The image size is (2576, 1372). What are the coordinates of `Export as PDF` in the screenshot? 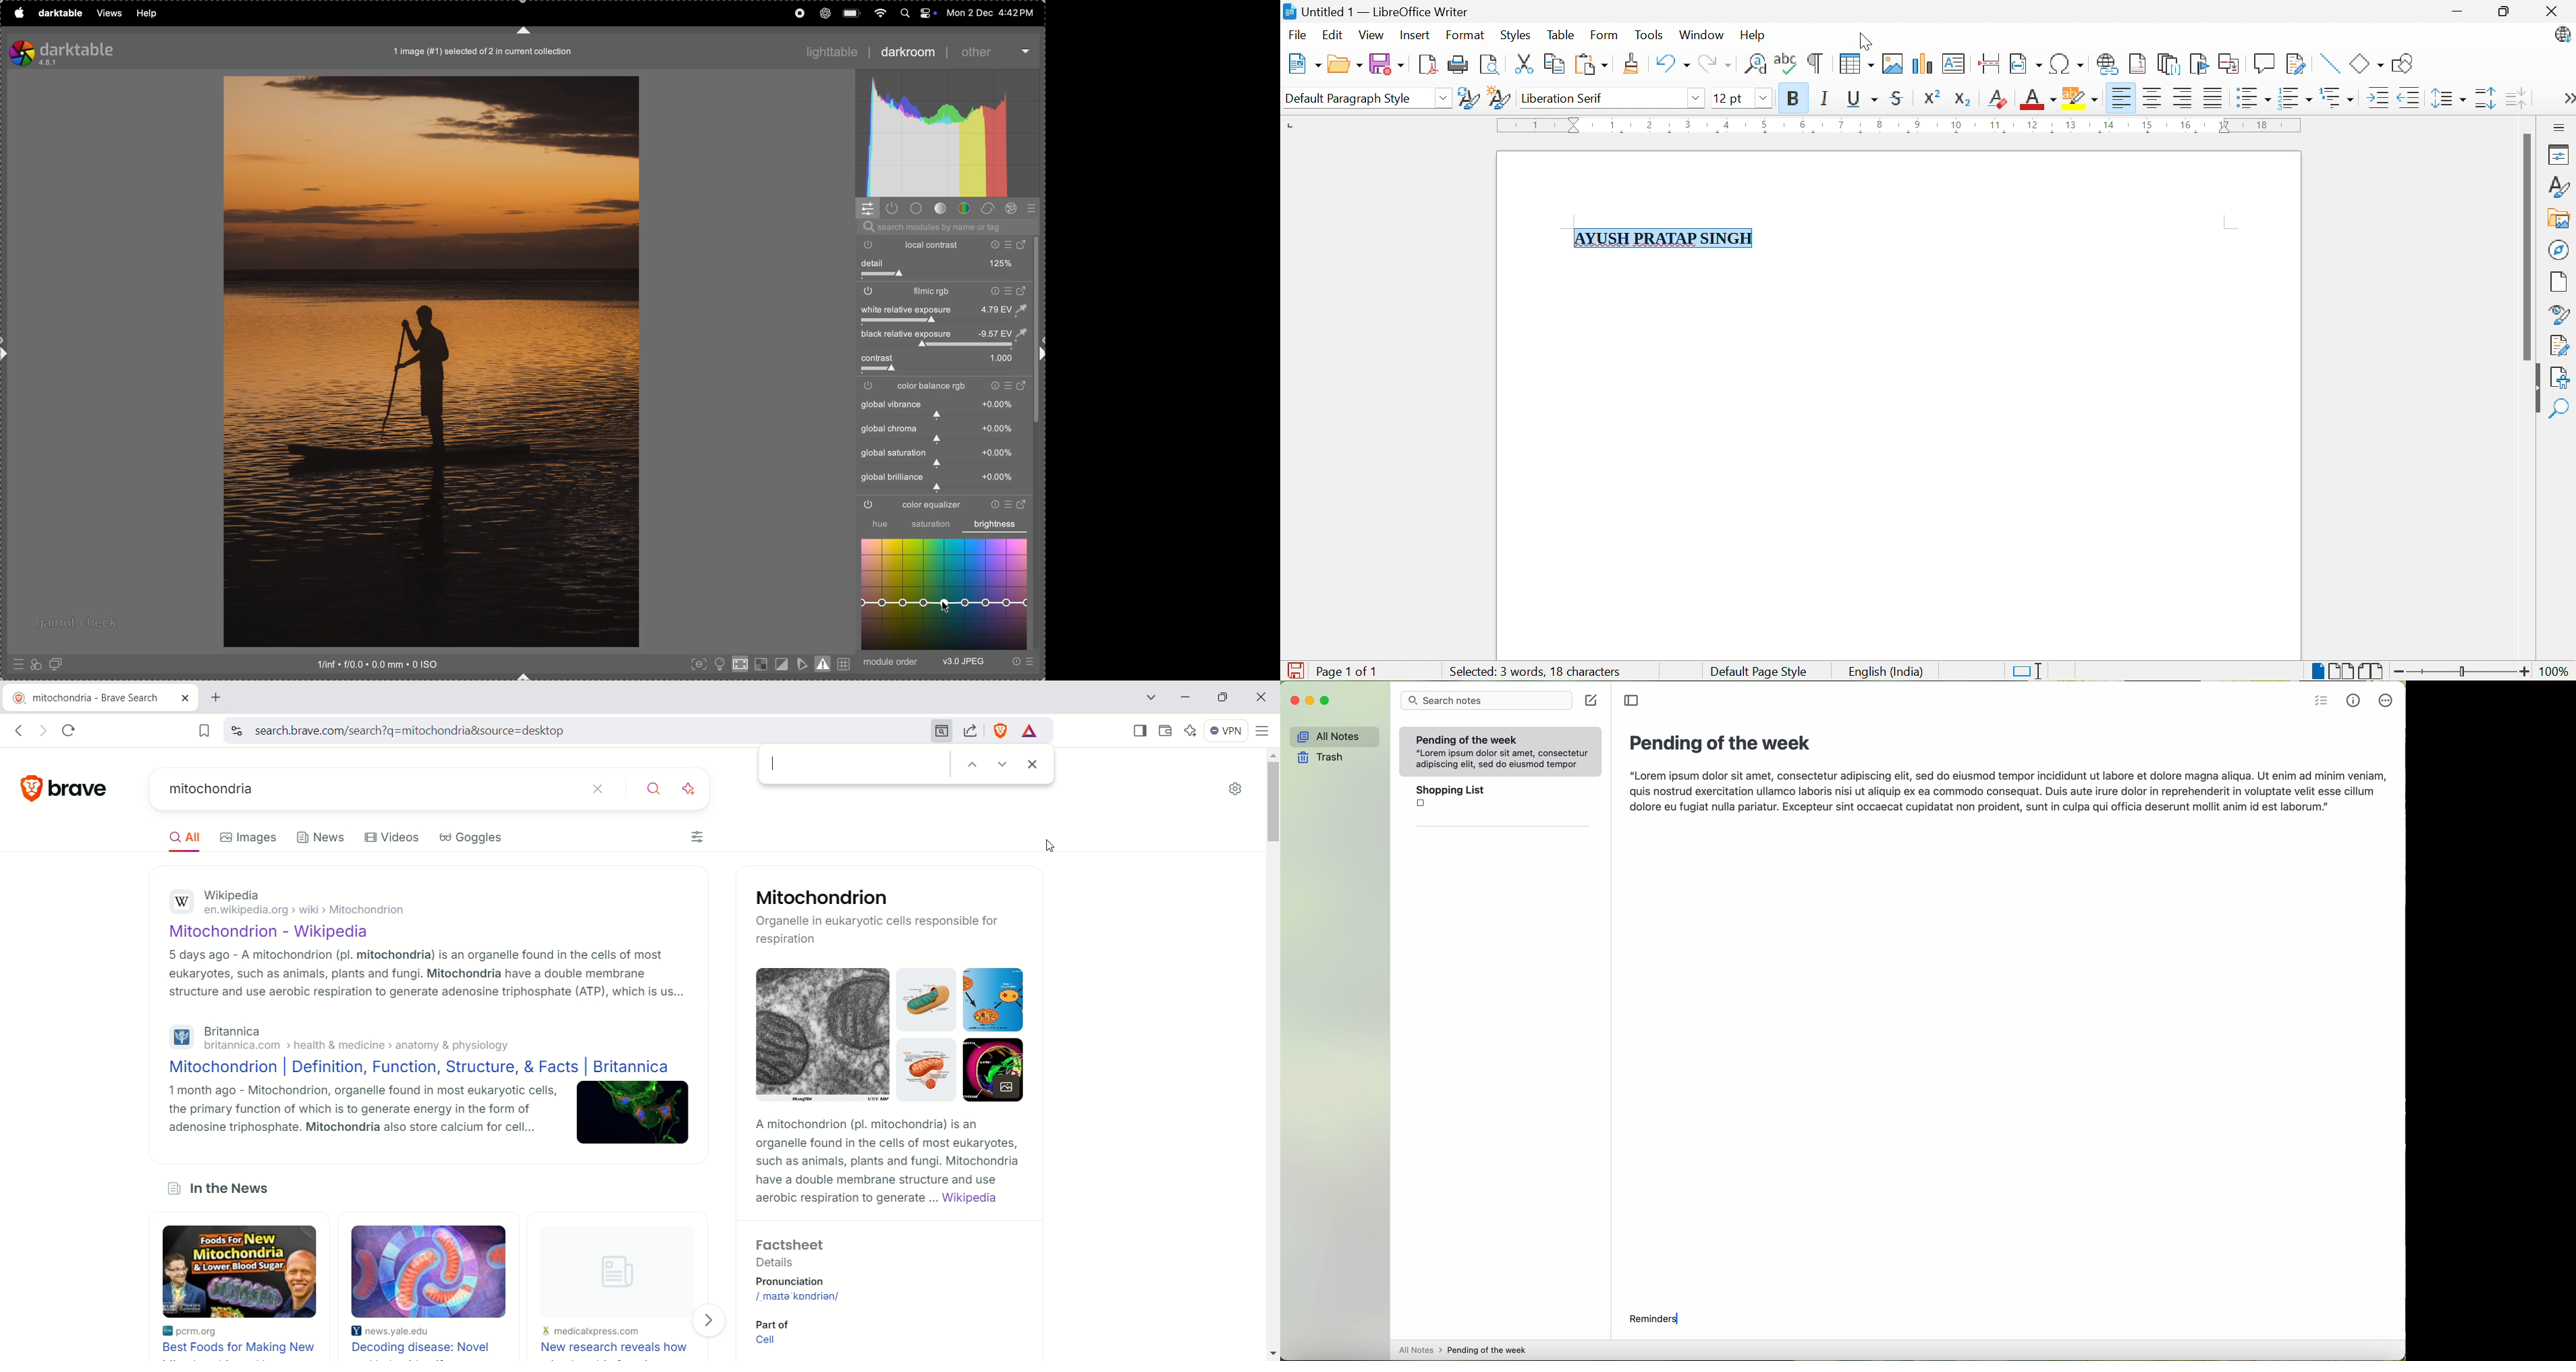 It's located at (1427, 65).